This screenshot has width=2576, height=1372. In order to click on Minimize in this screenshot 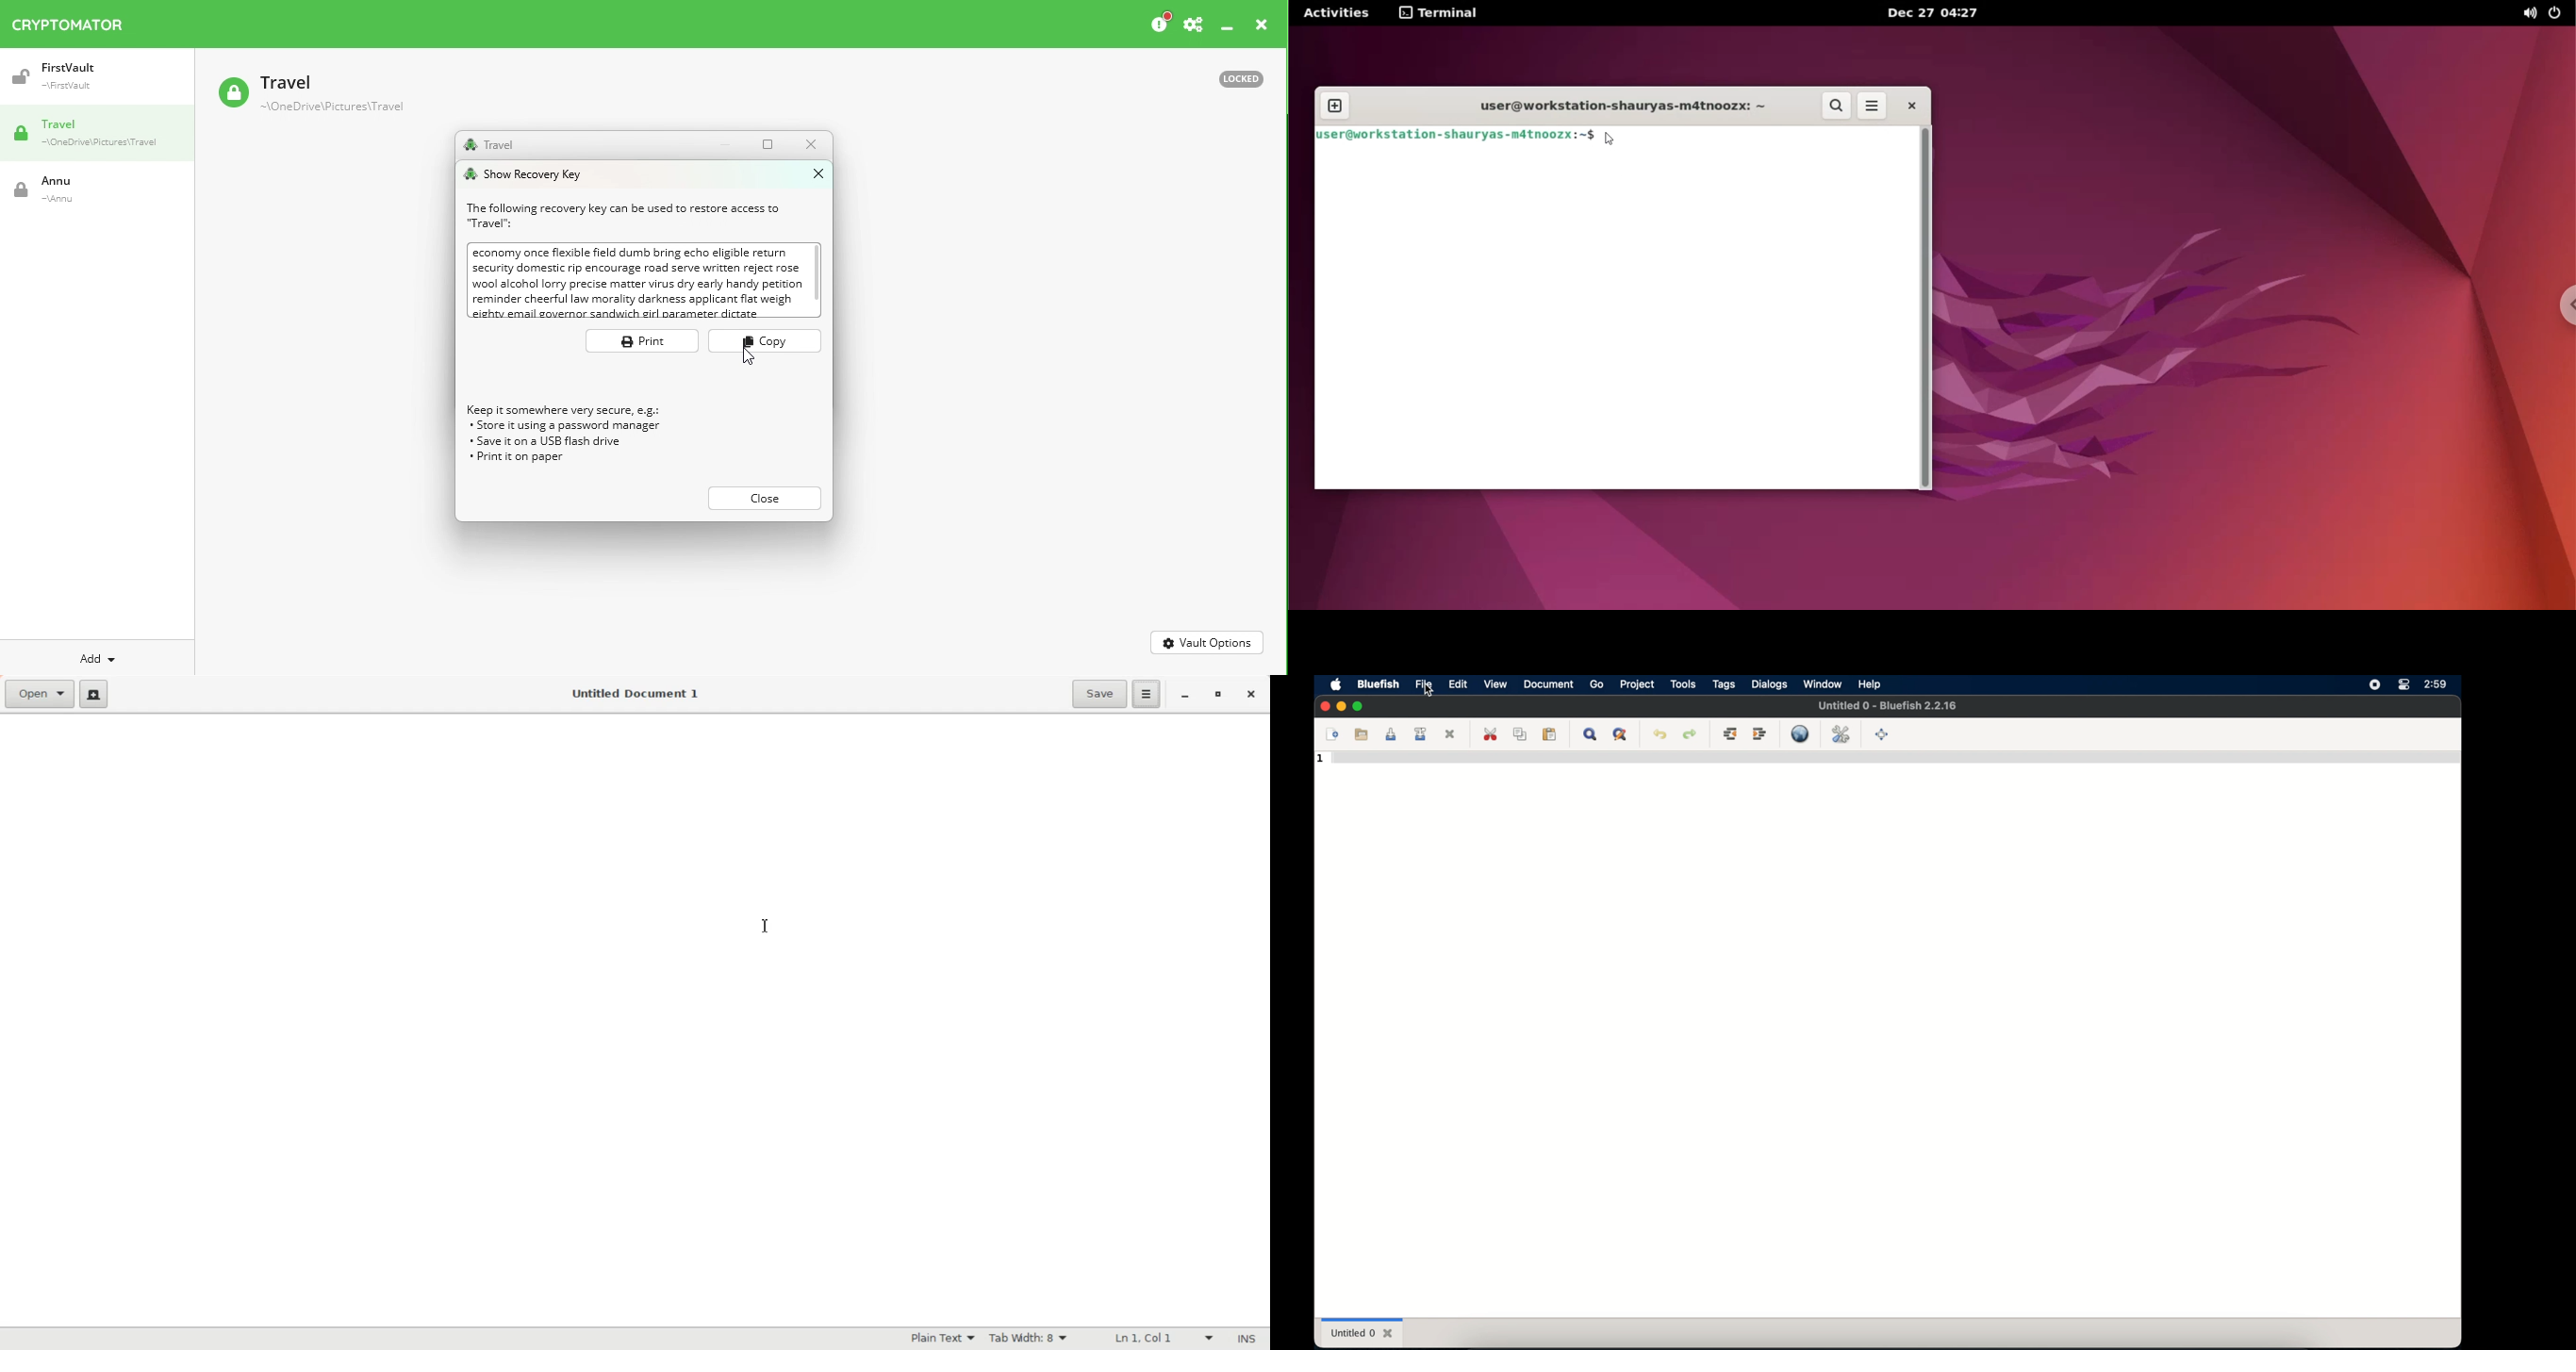, I will do `click(1186, 696)`.